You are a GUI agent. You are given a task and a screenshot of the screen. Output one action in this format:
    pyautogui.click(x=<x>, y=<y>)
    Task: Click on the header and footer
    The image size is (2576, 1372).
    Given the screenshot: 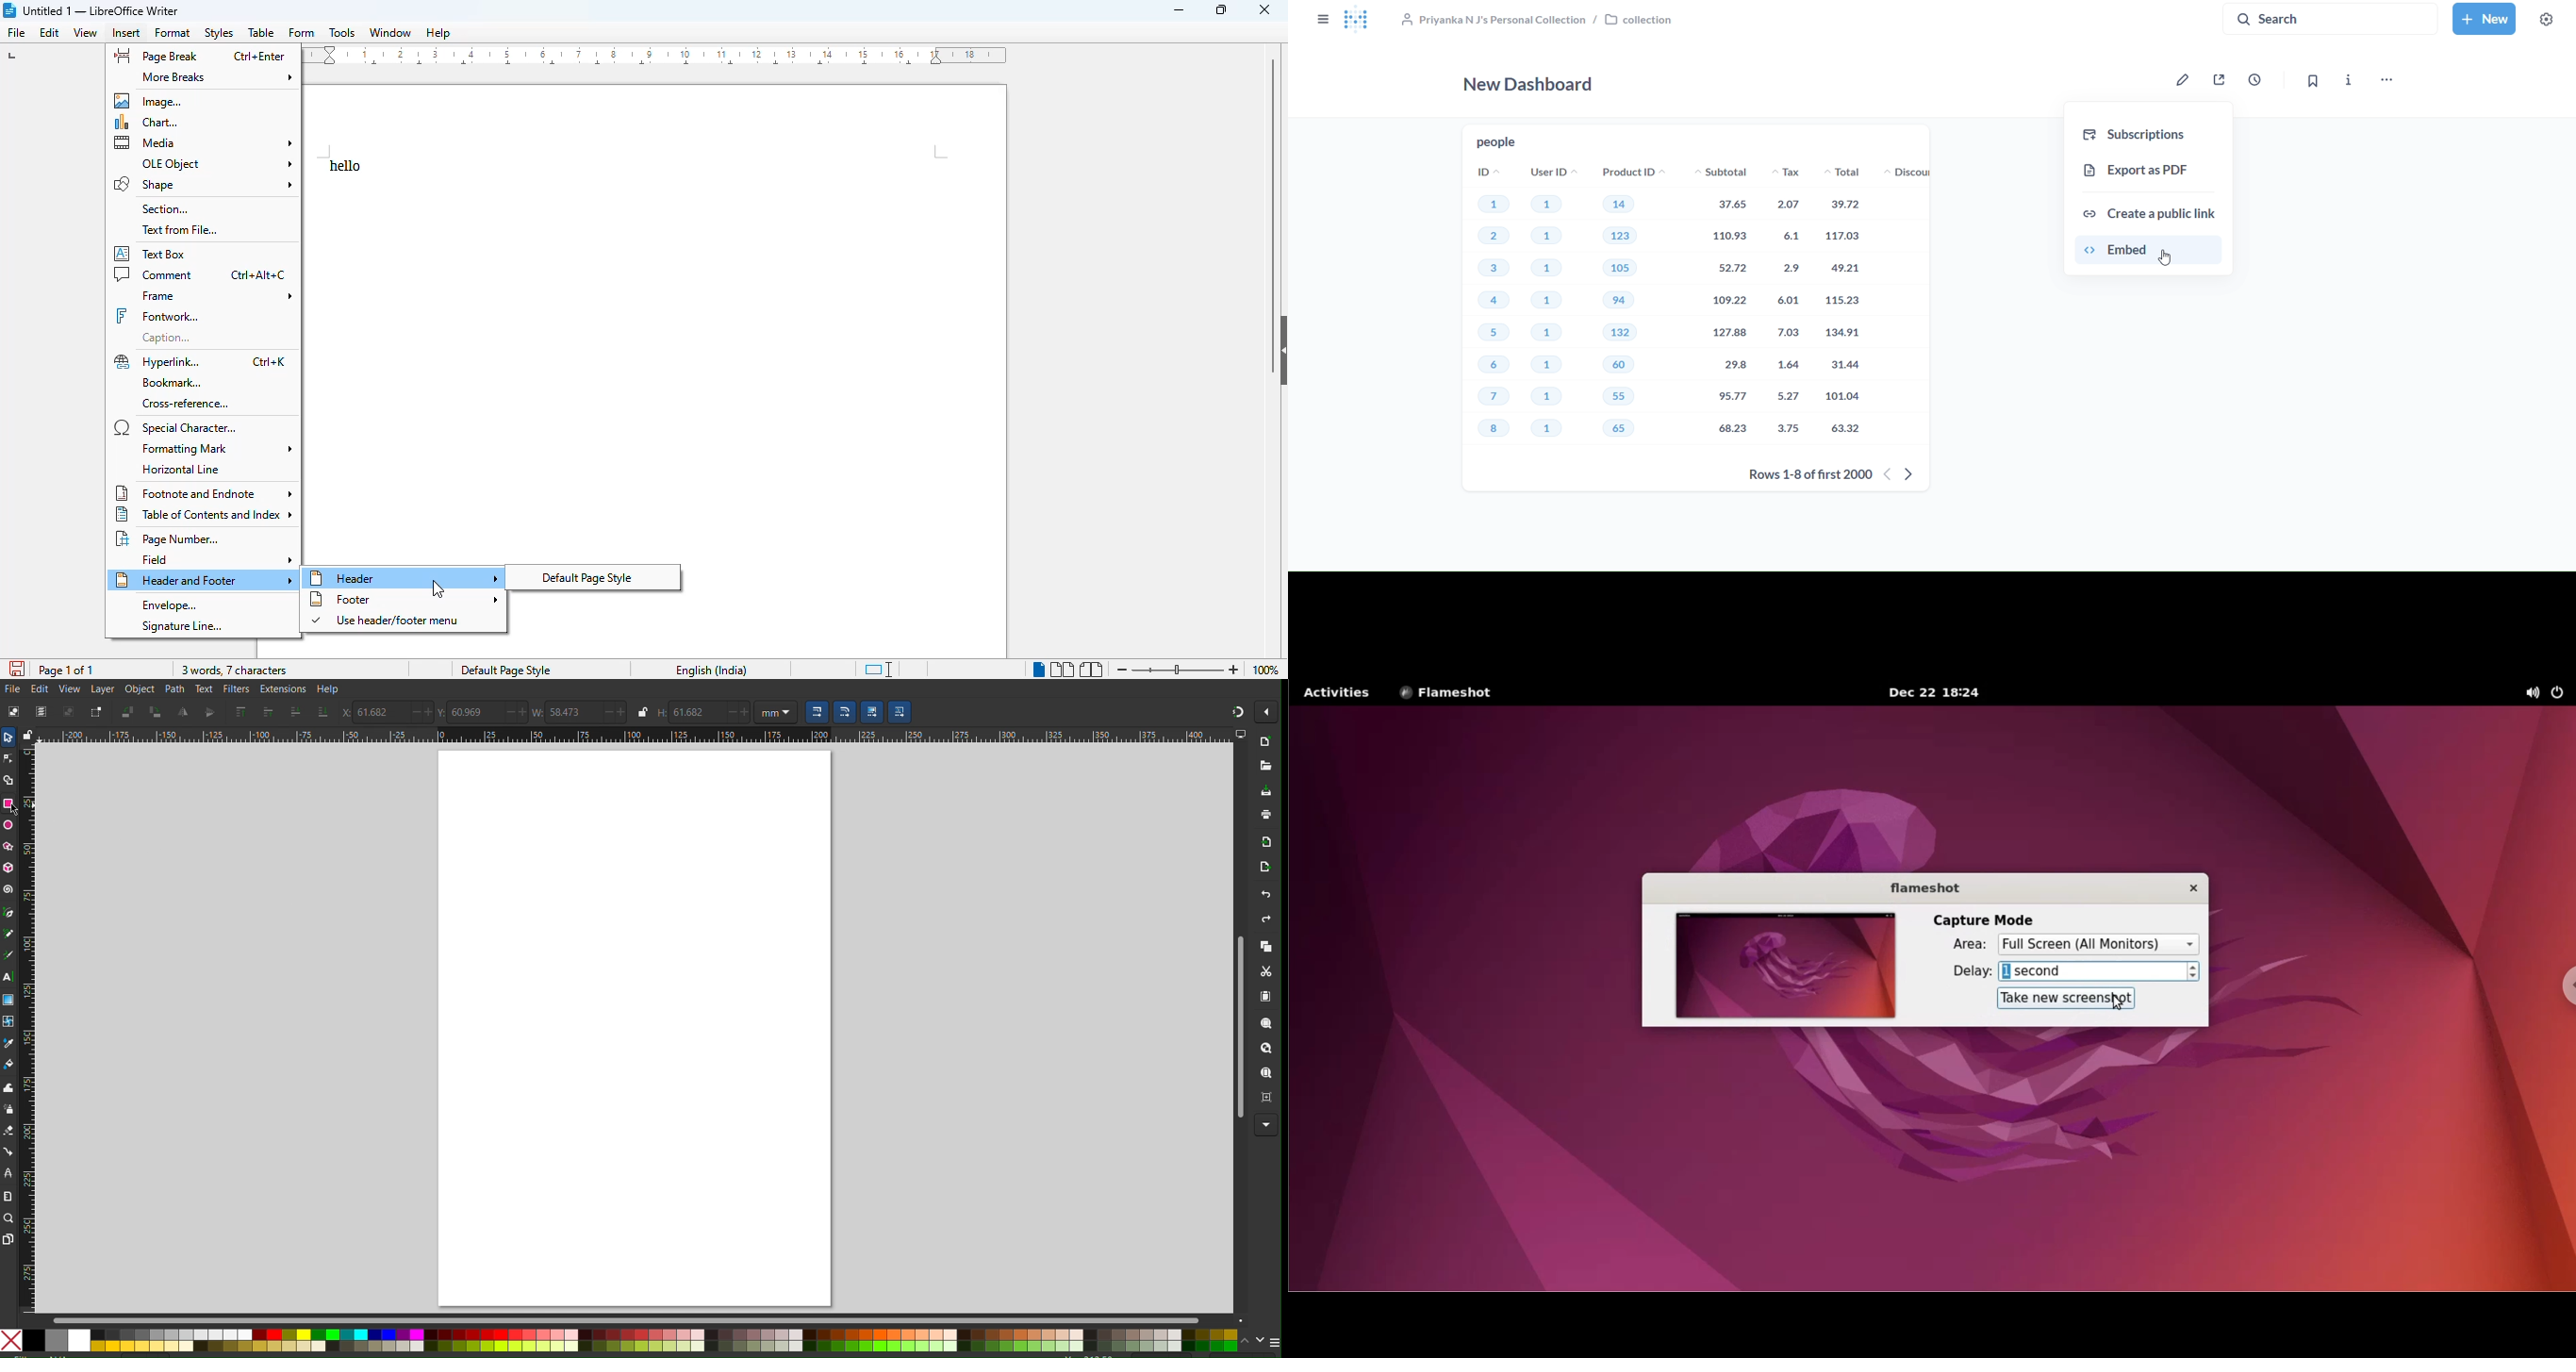 What is the action you would take?
    pyautogui.click(x=205, y=581)
    